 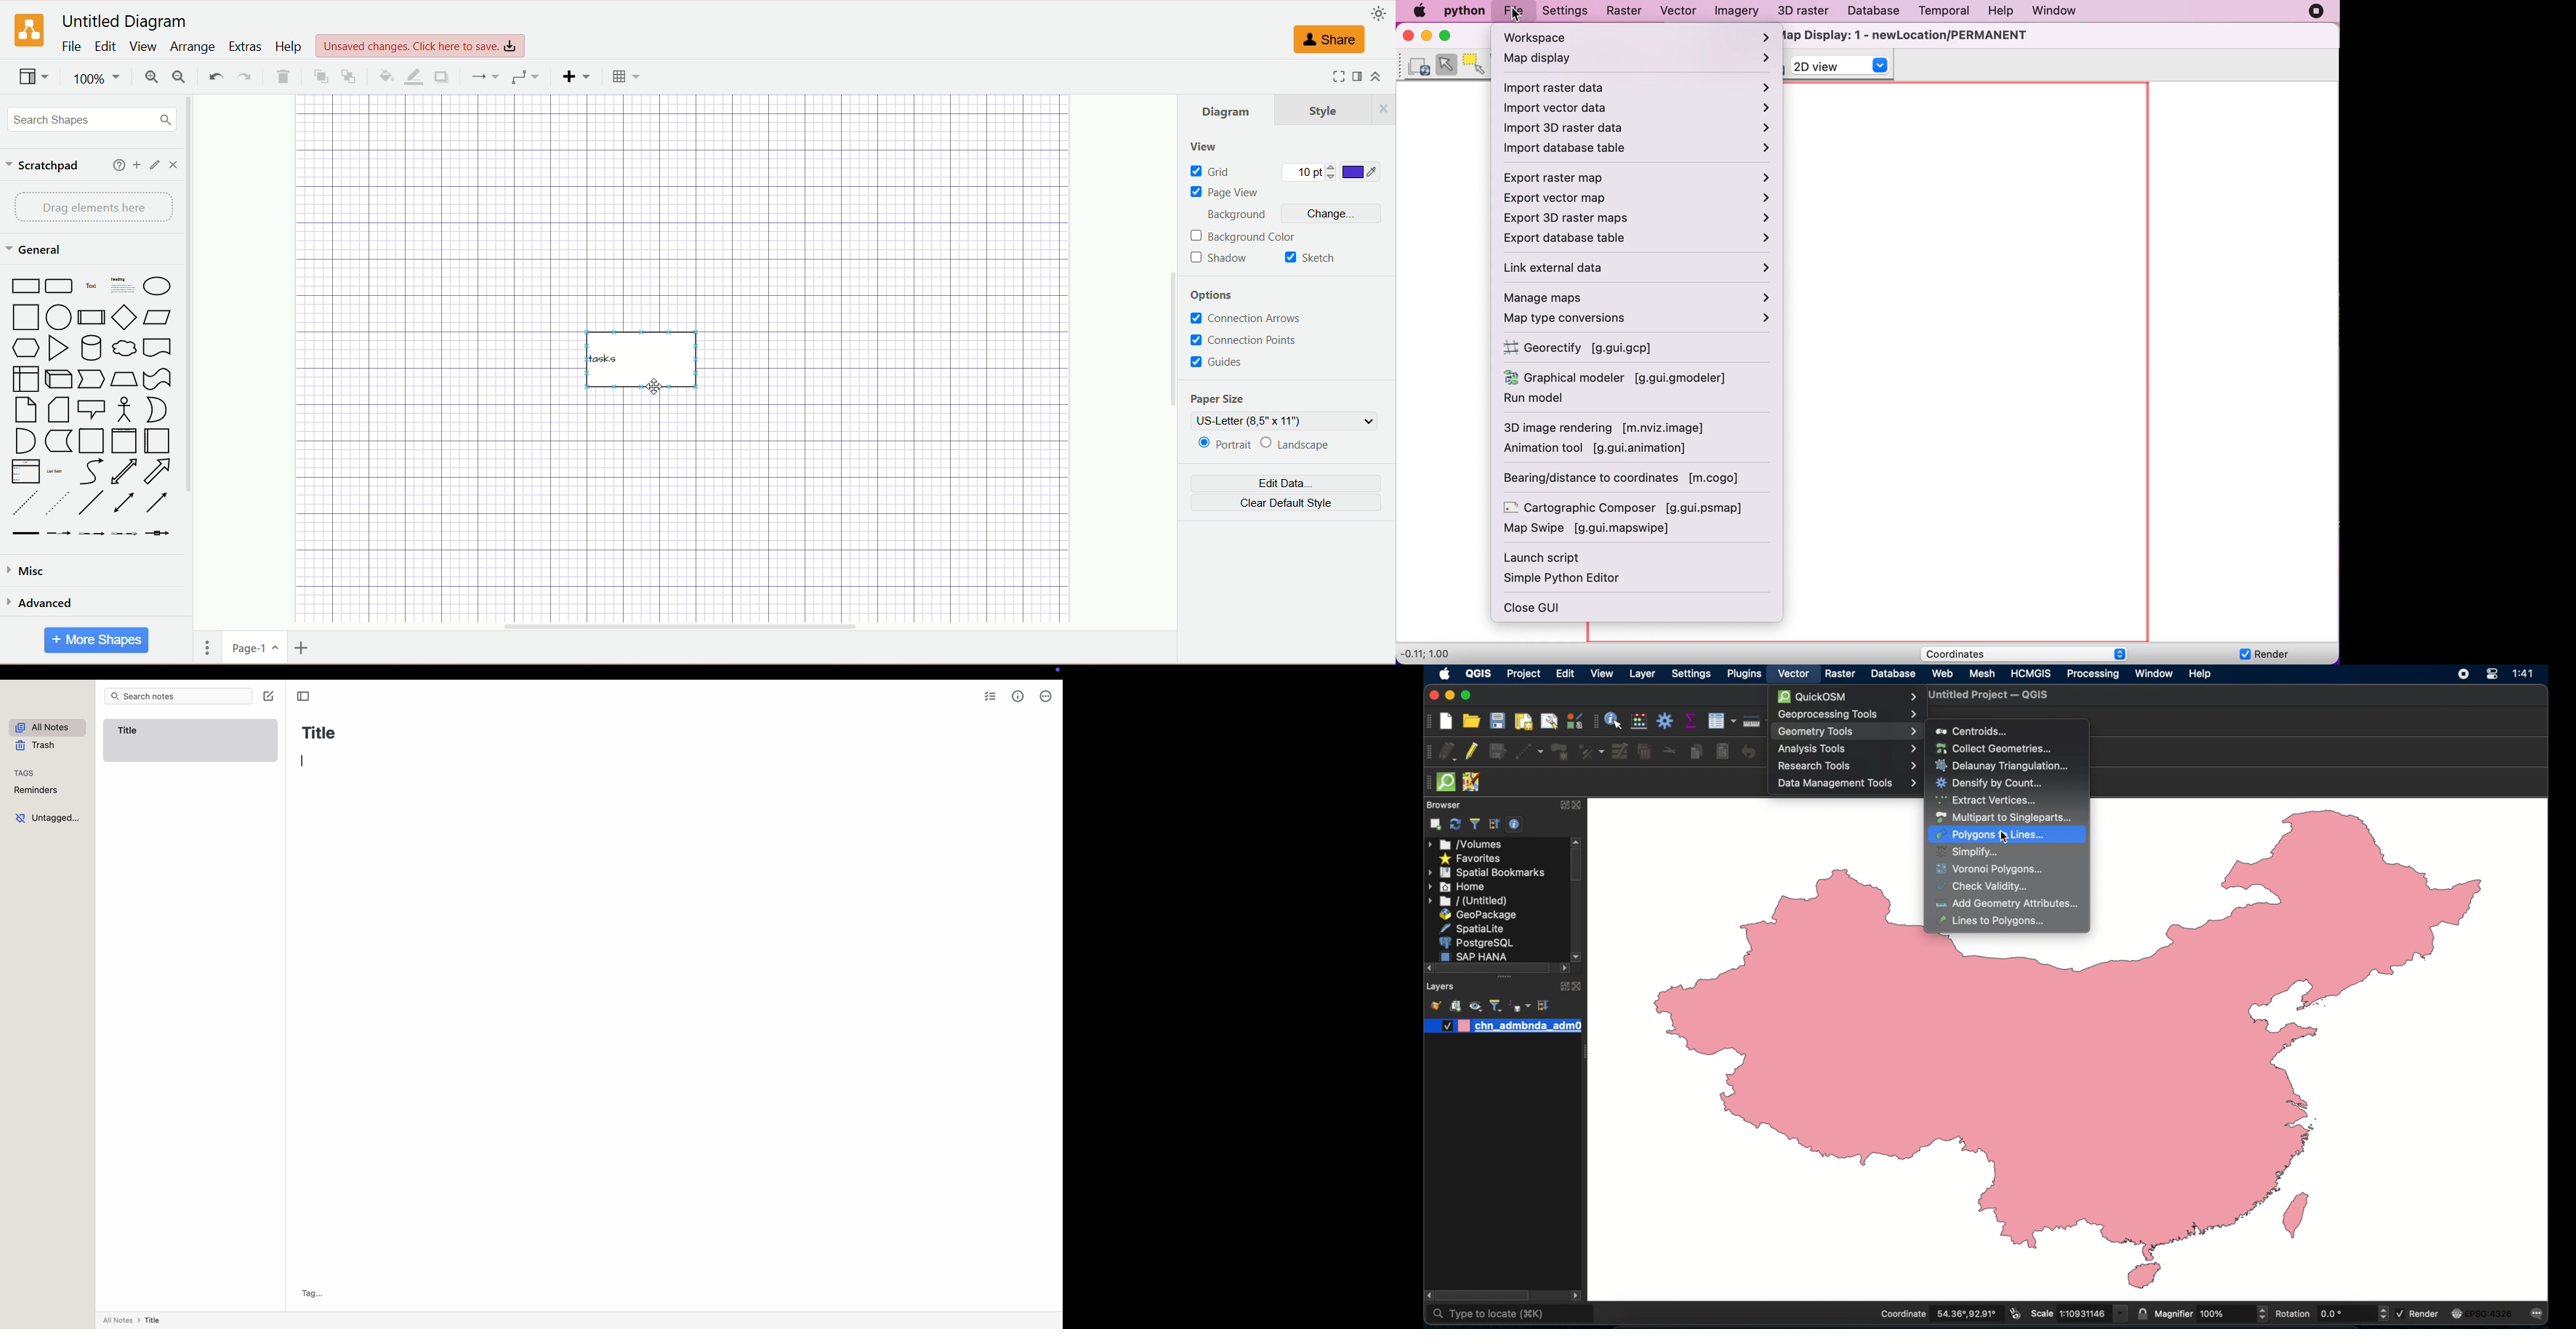 I want to click on Arrow with Break, so click(x=60, y=534).